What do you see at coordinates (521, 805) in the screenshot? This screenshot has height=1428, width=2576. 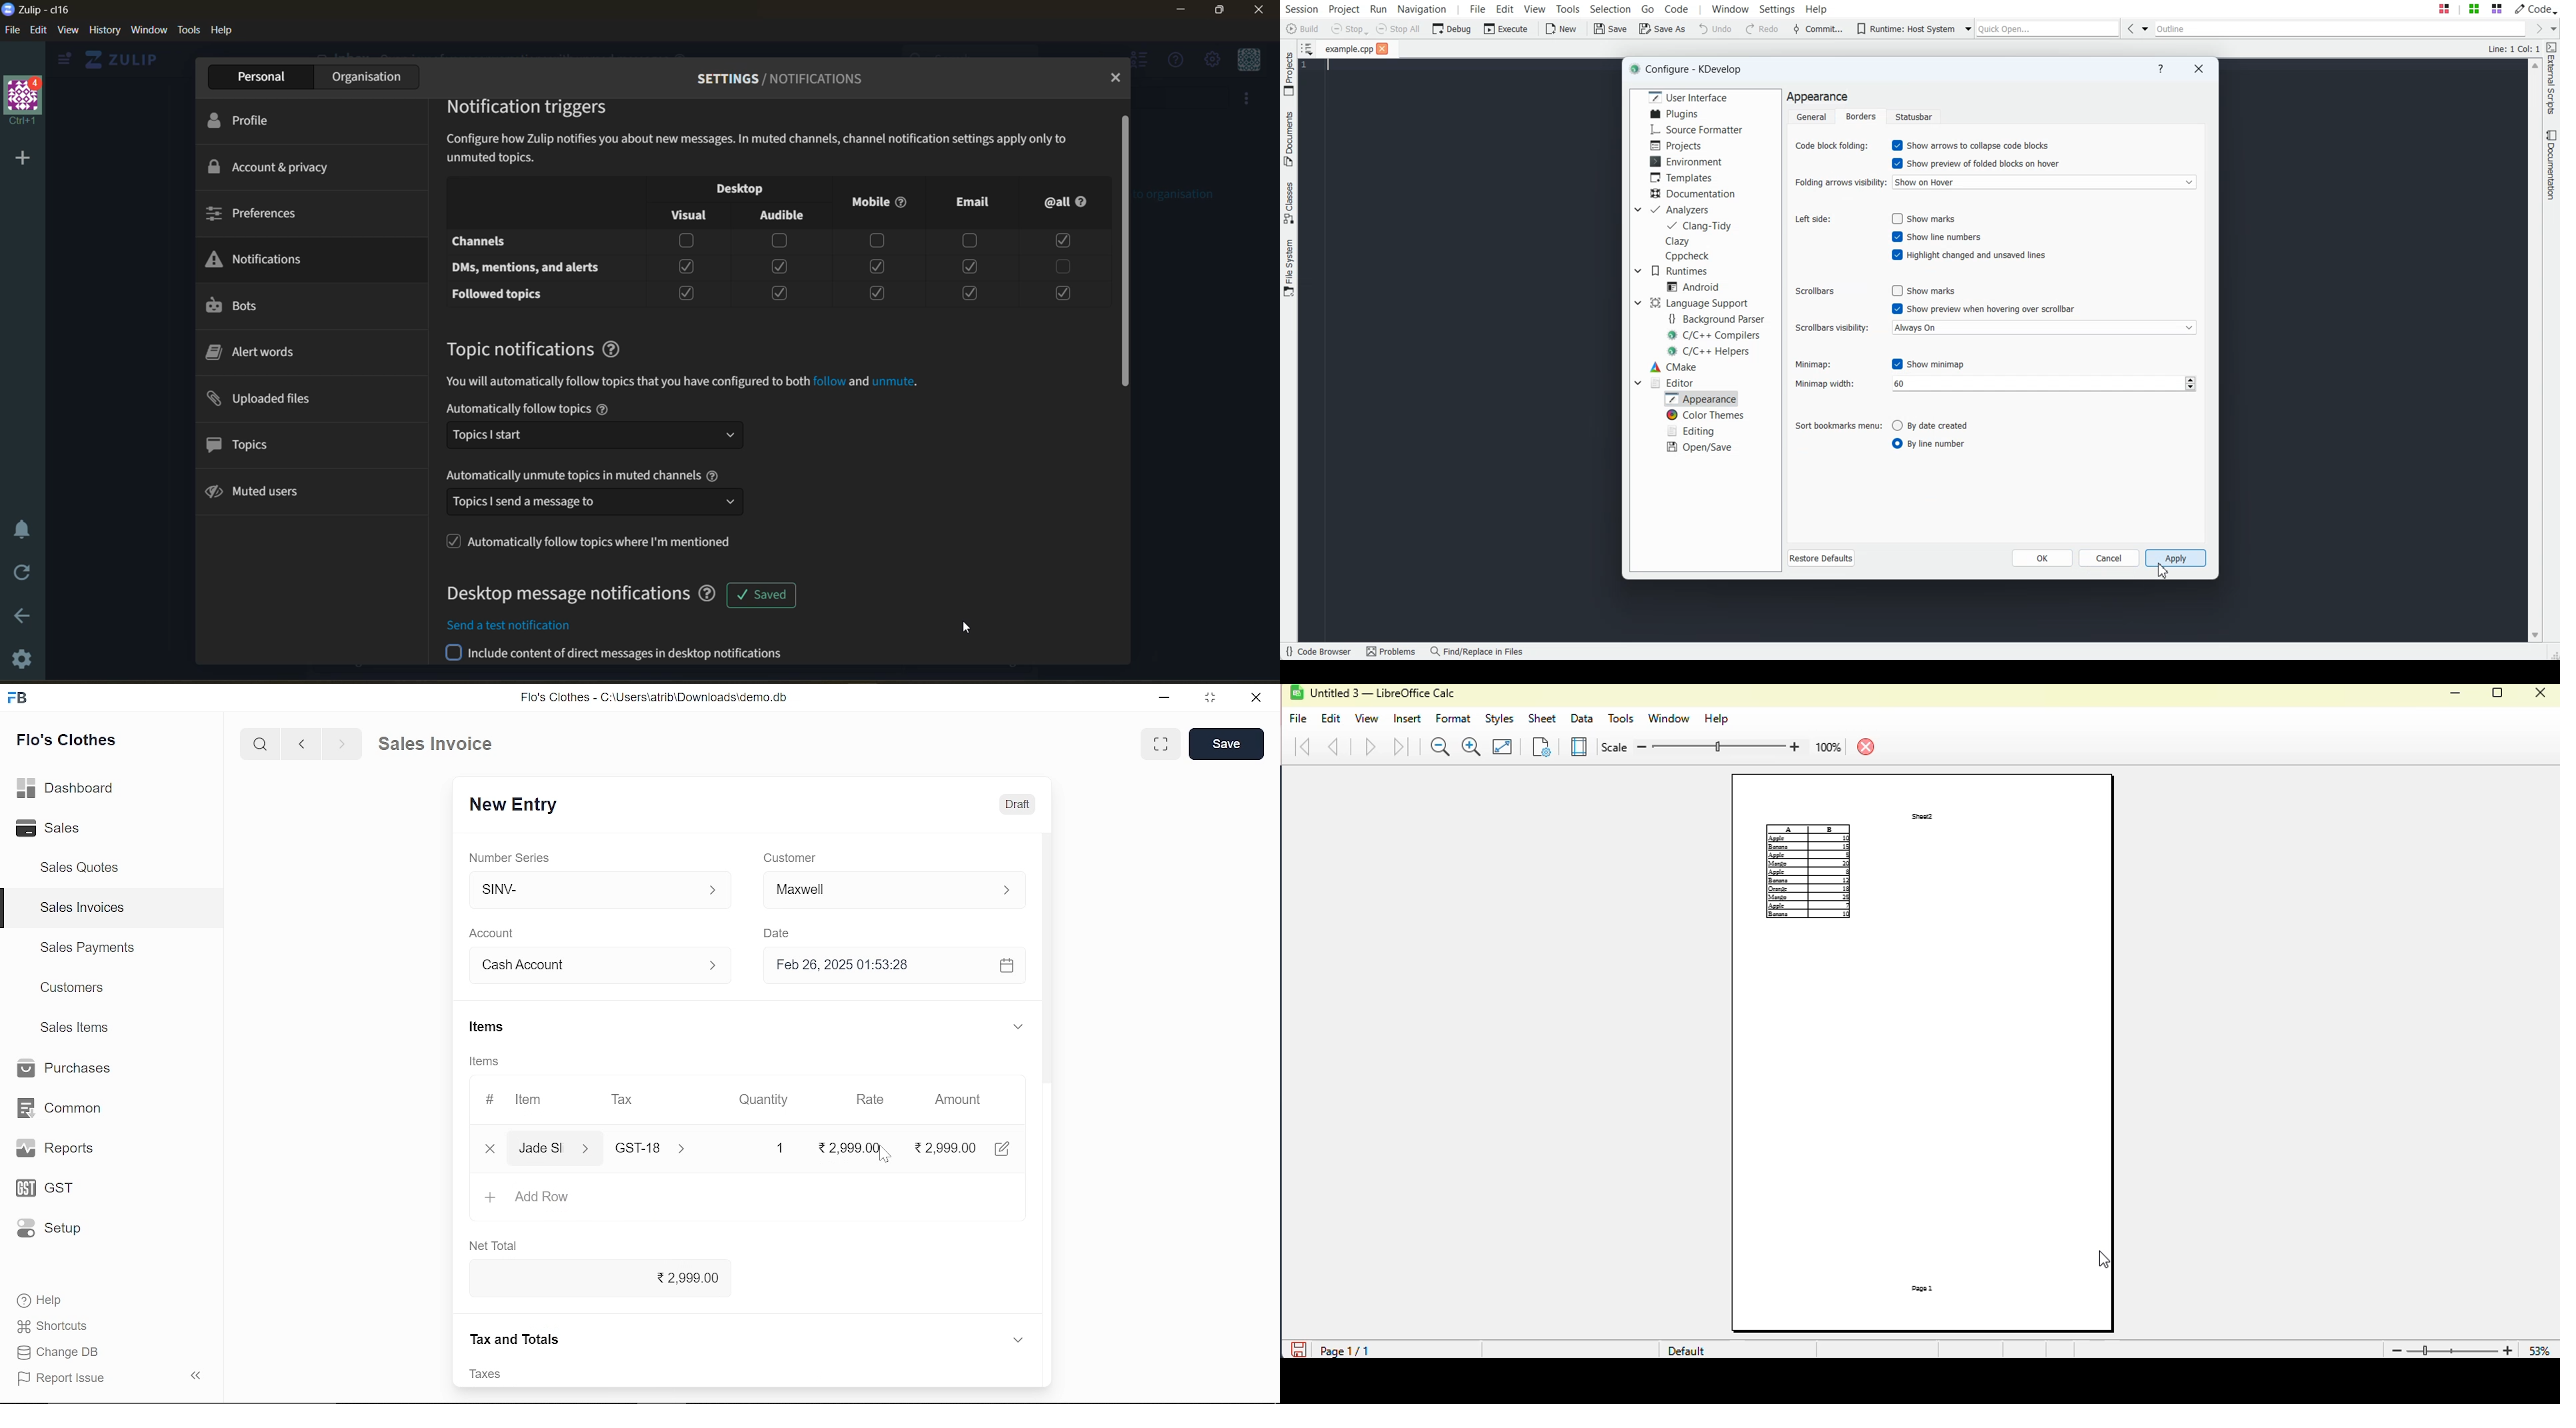 I see `New Entry` at bounding box center [521, 805].